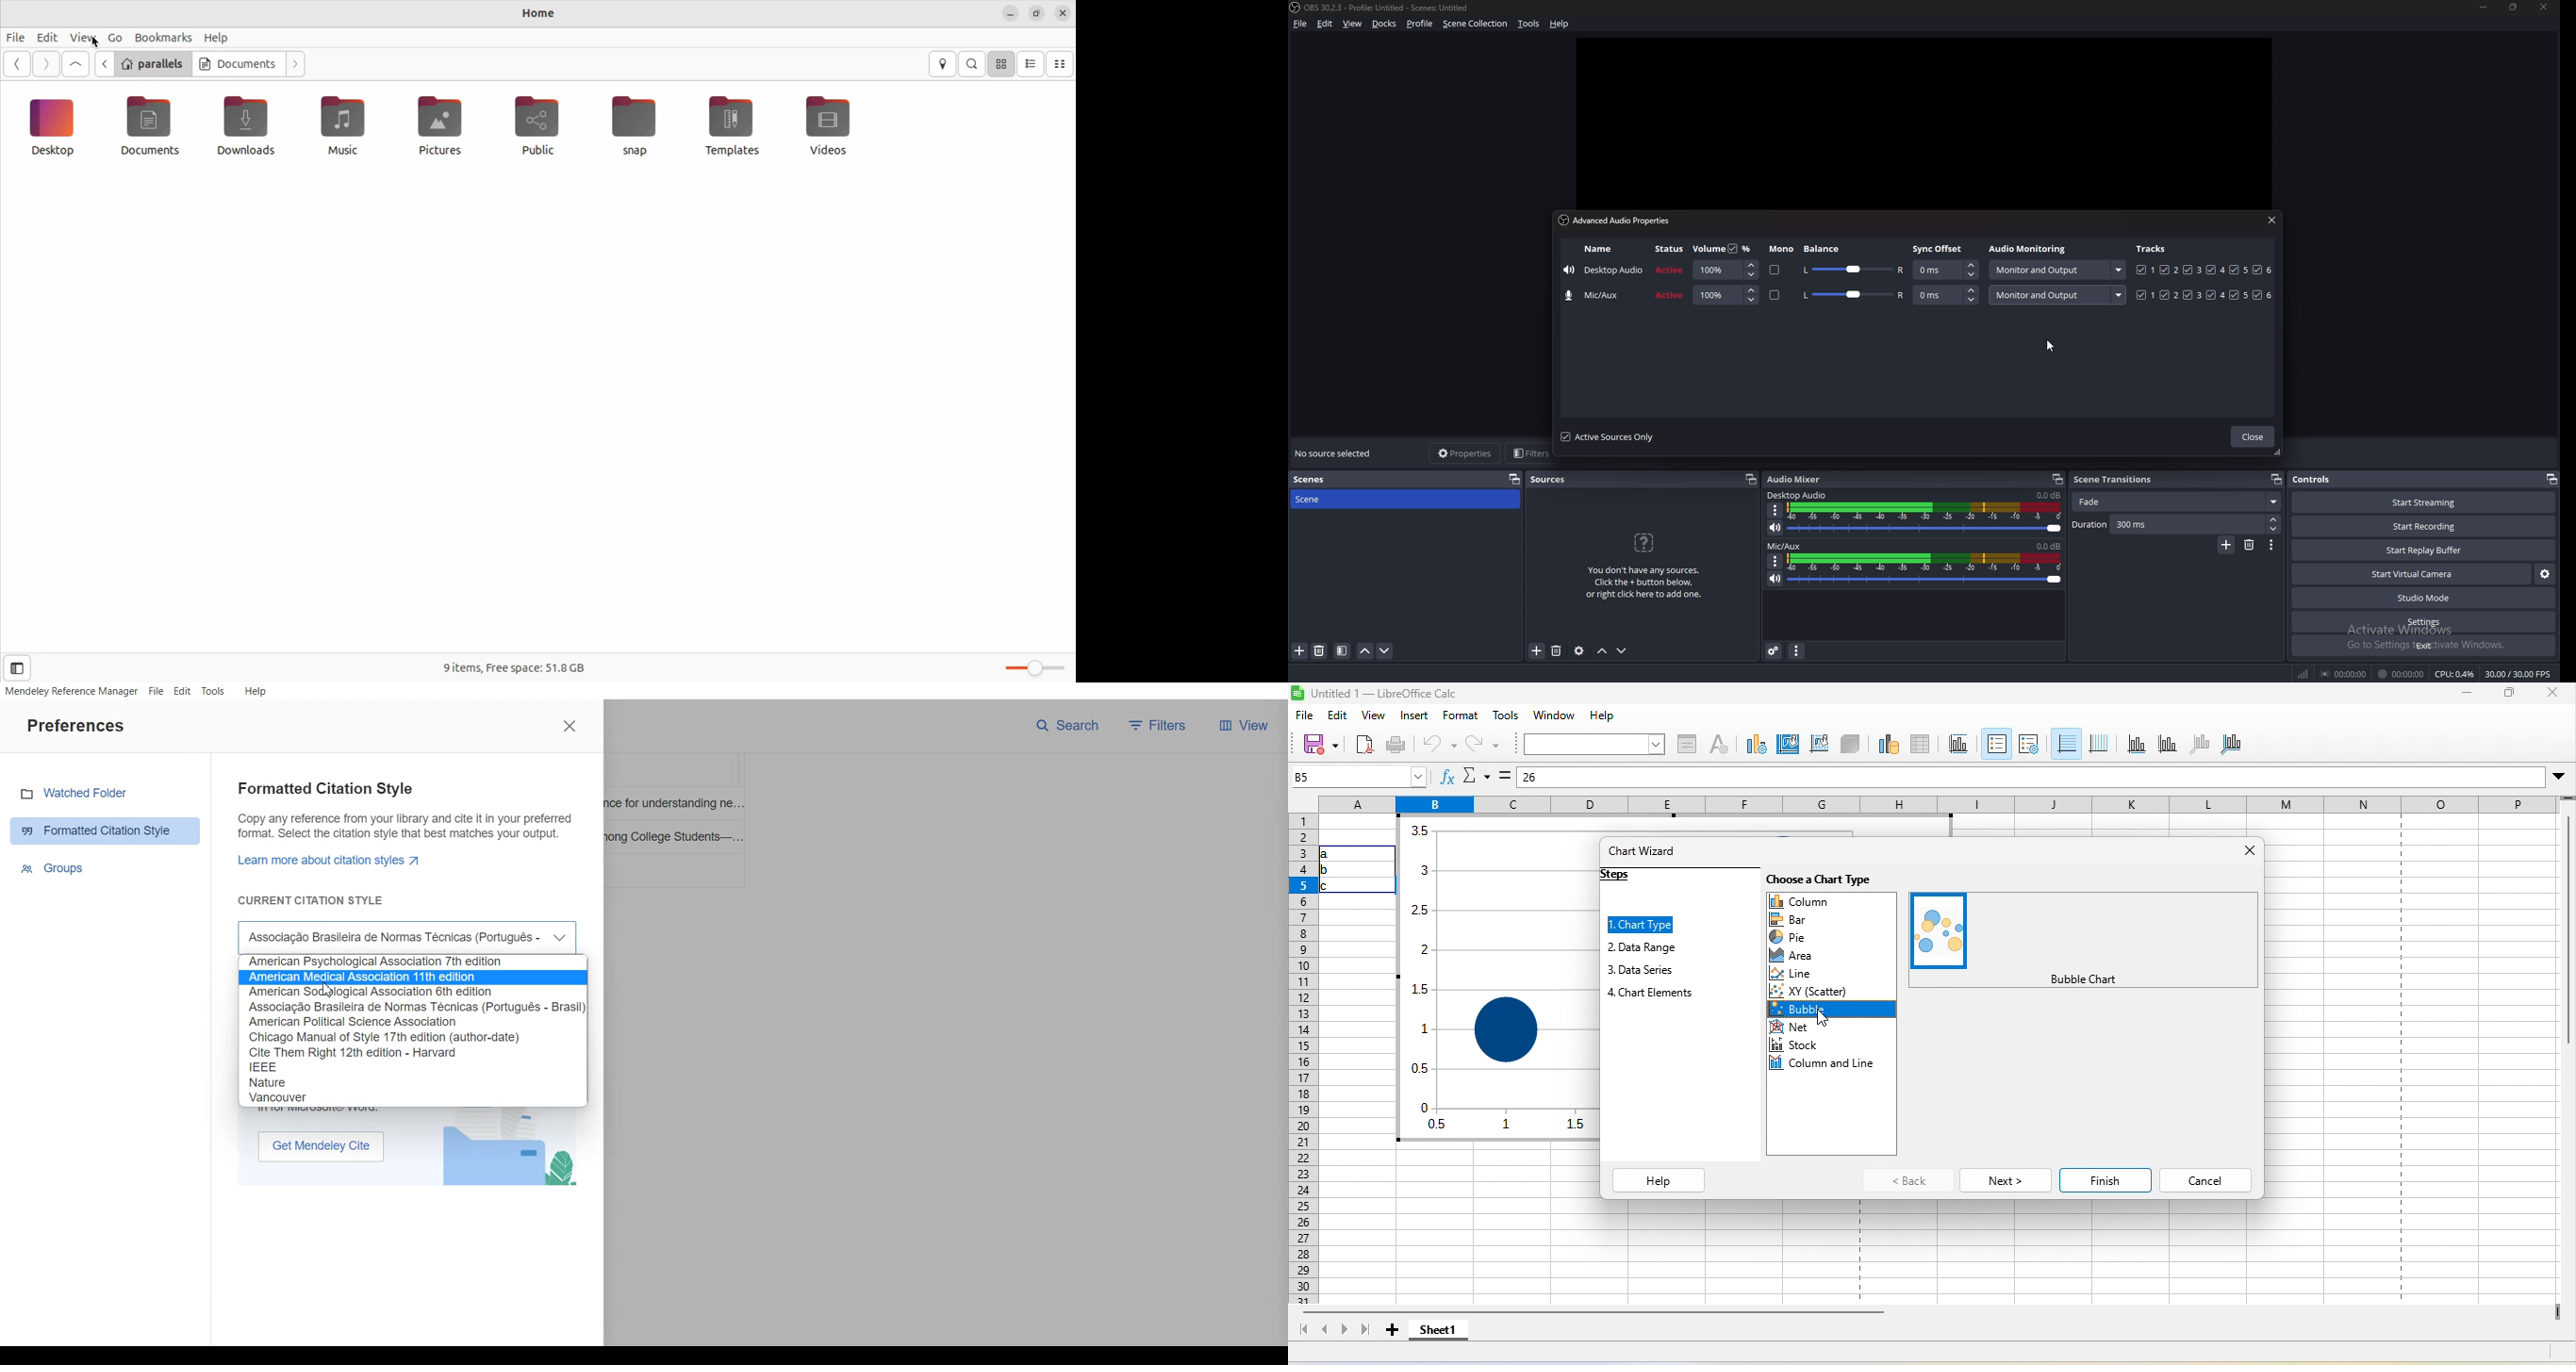 The height and width of the screenshot is (1372, 2576). What do you see at coordinates (153, 62) in the screenshot?
I see `parallels` at bounding box center [153, 62].